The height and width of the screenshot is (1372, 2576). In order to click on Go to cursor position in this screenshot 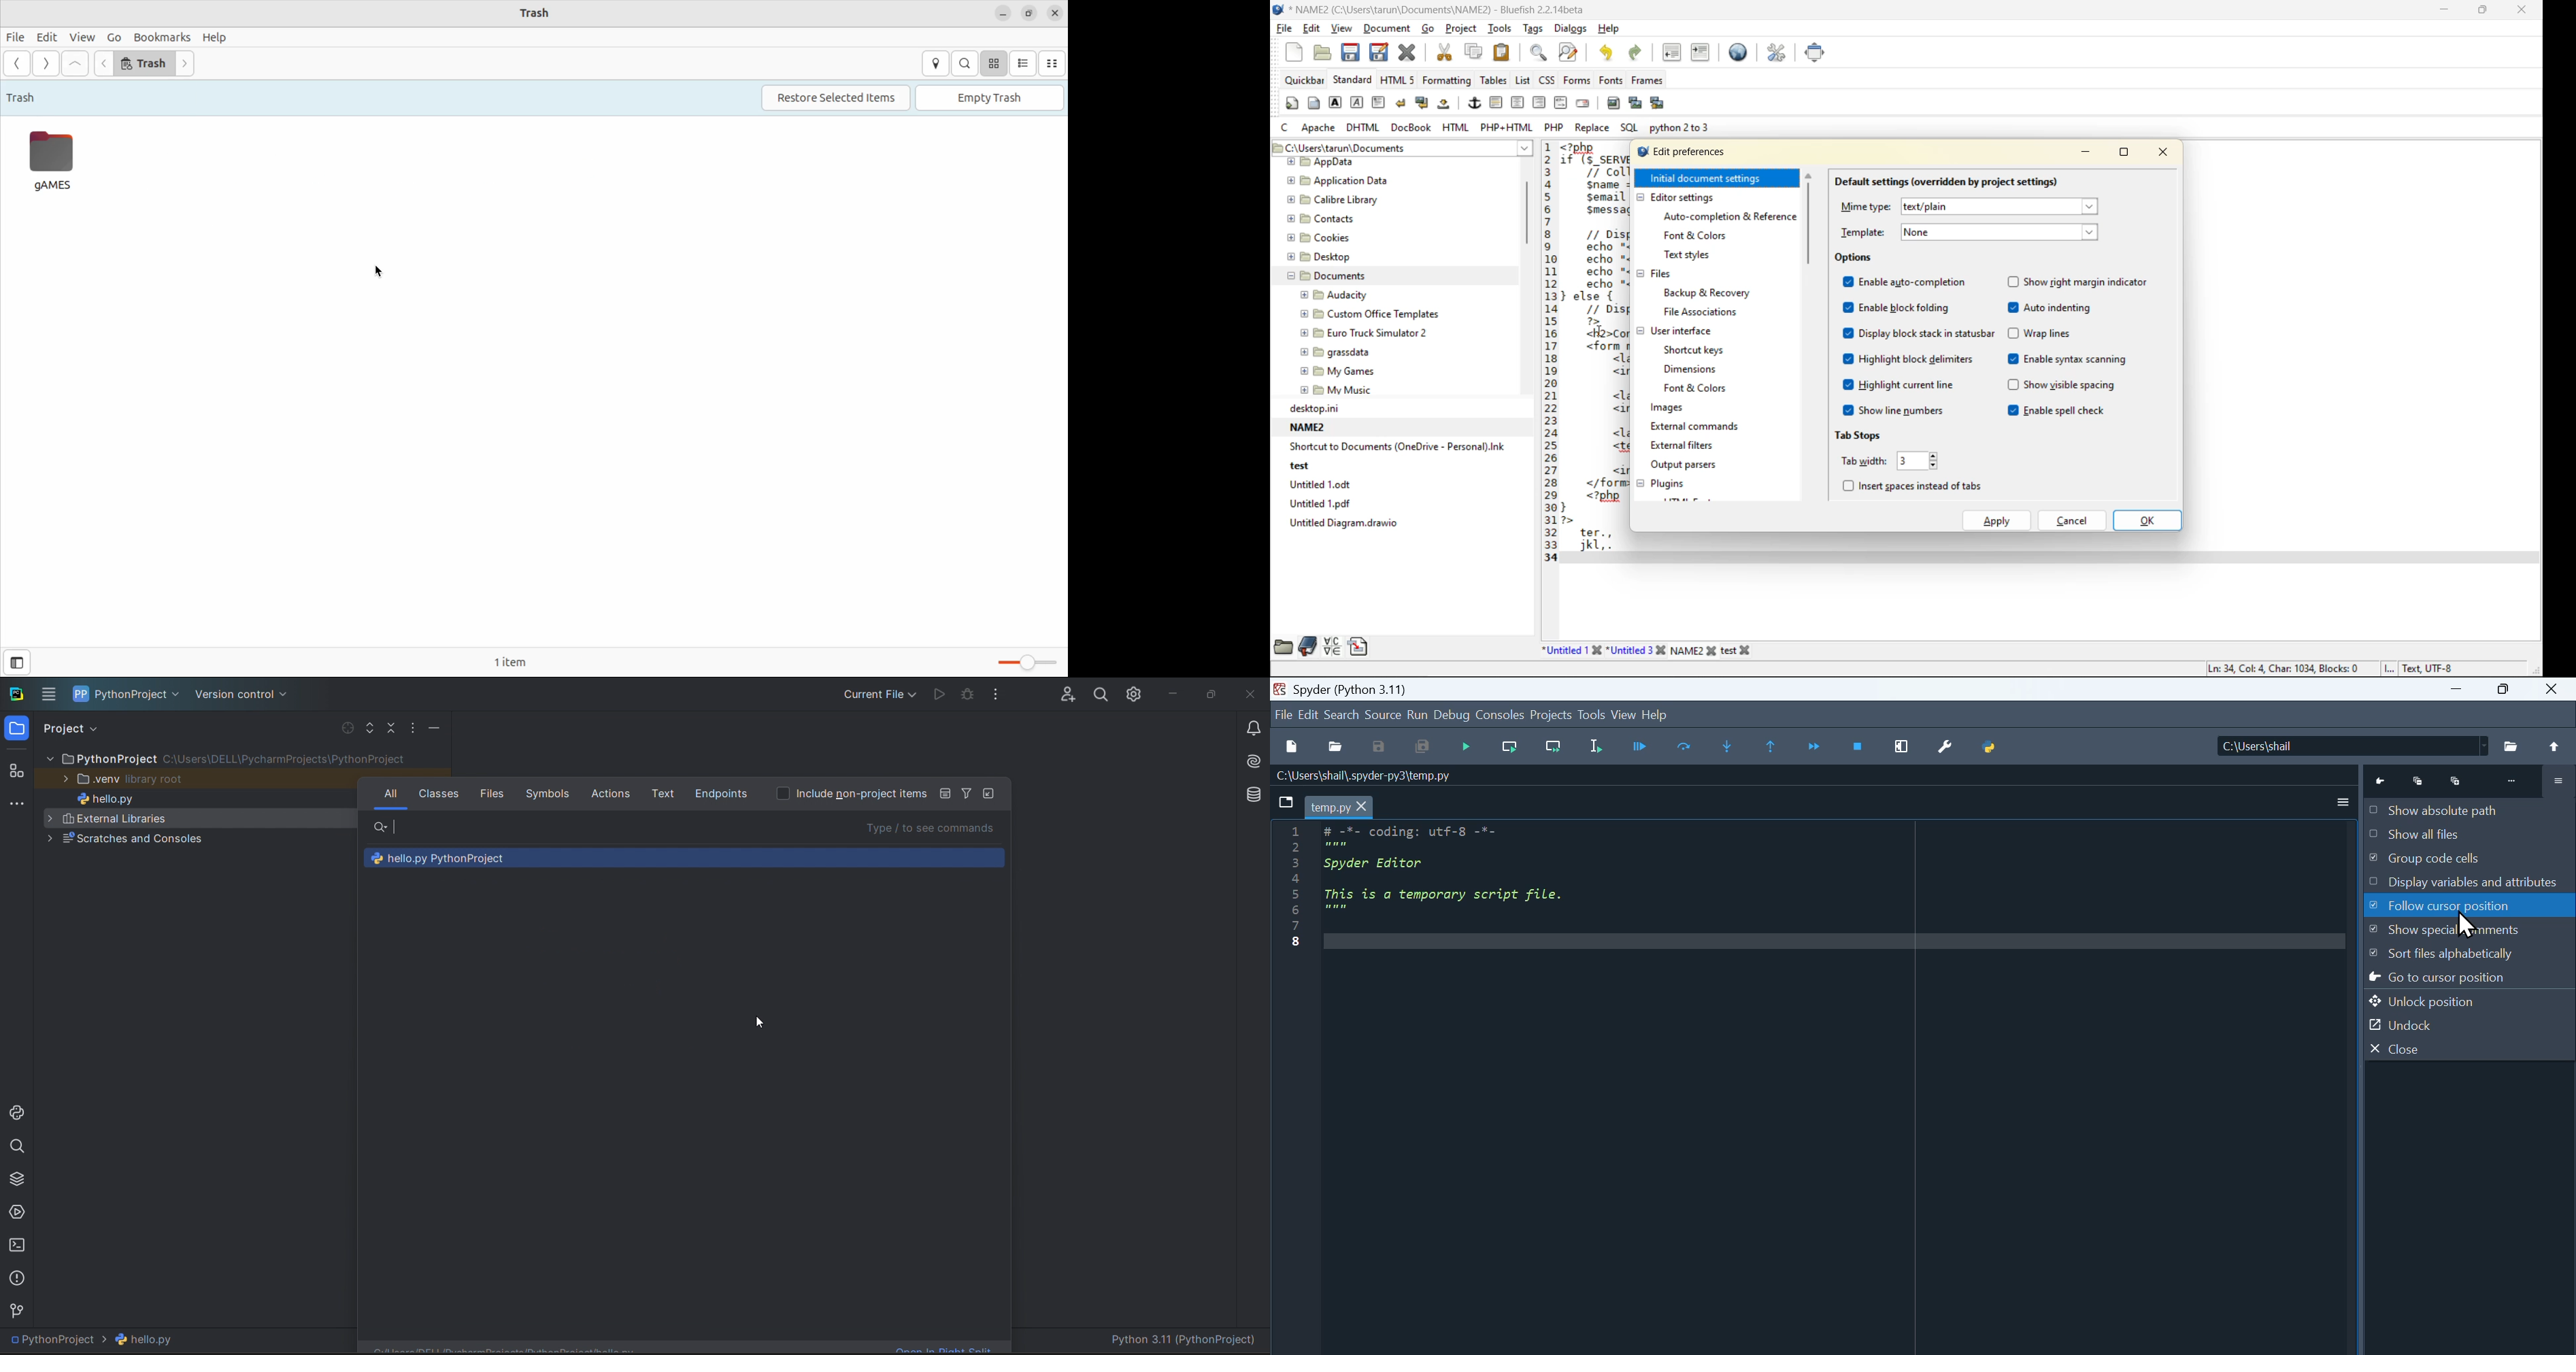, I will do `click(2466, 980)`.